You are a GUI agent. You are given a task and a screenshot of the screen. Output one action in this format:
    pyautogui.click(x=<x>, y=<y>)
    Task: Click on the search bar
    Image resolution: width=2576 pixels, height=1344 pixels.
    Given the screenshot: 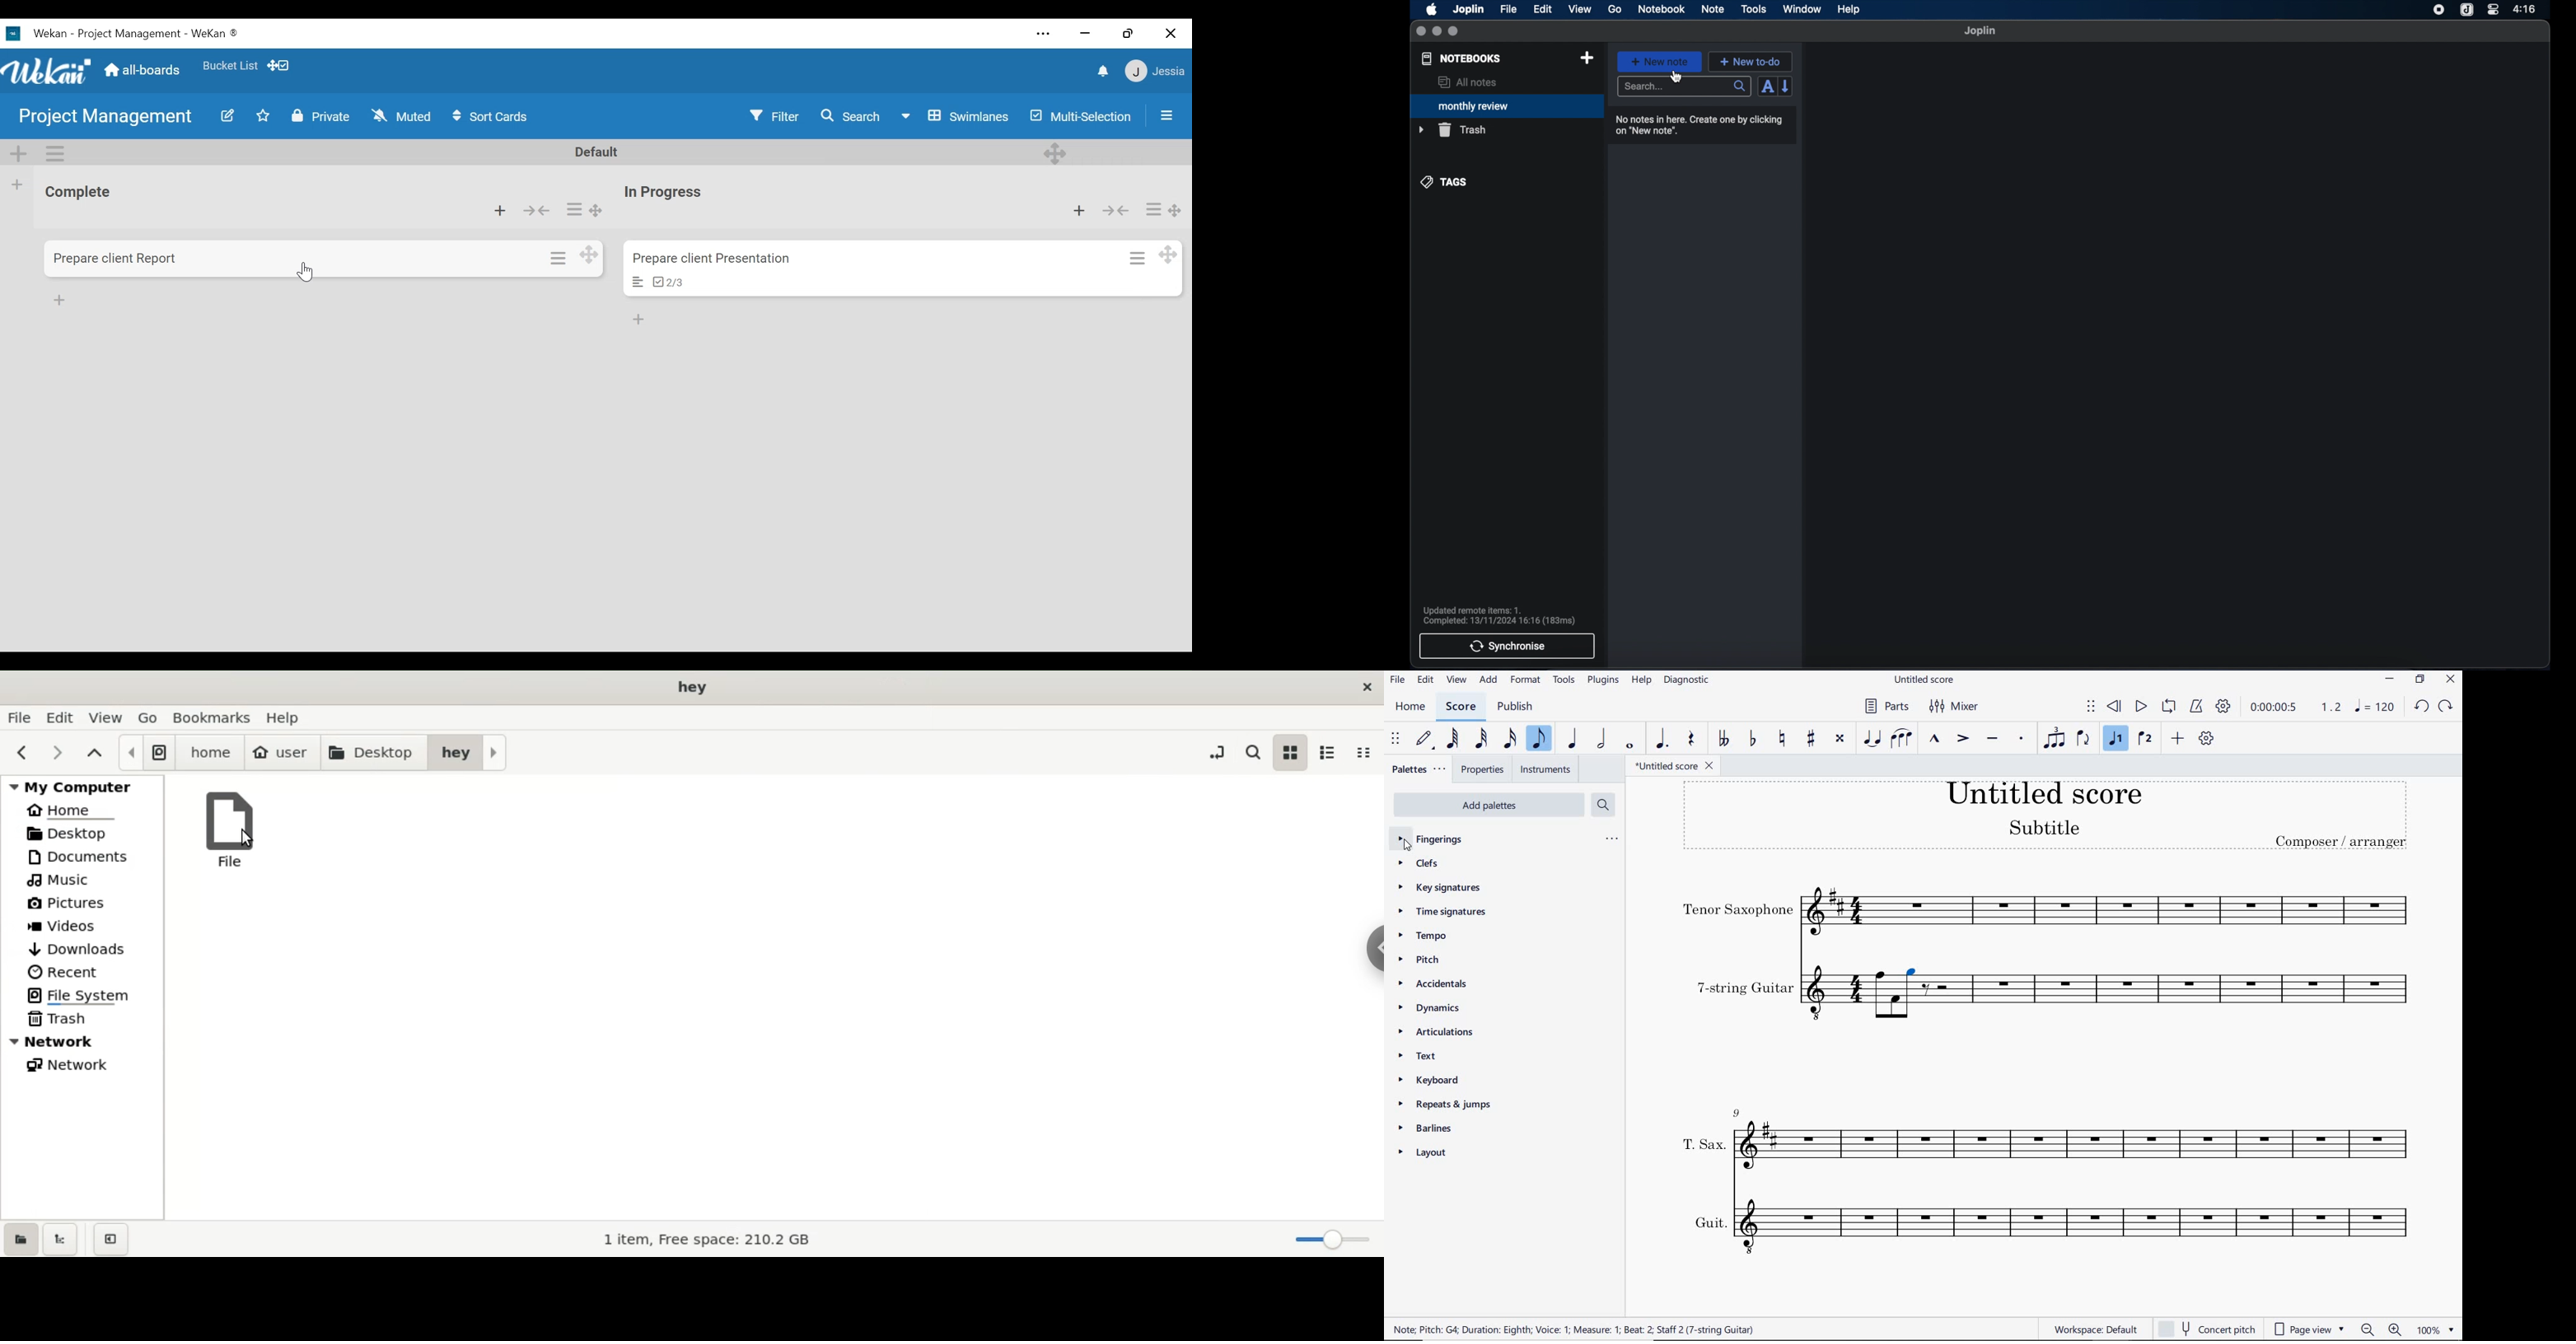 What is the action you would take?
    pyautogui.click(x=1684, y=88)
    